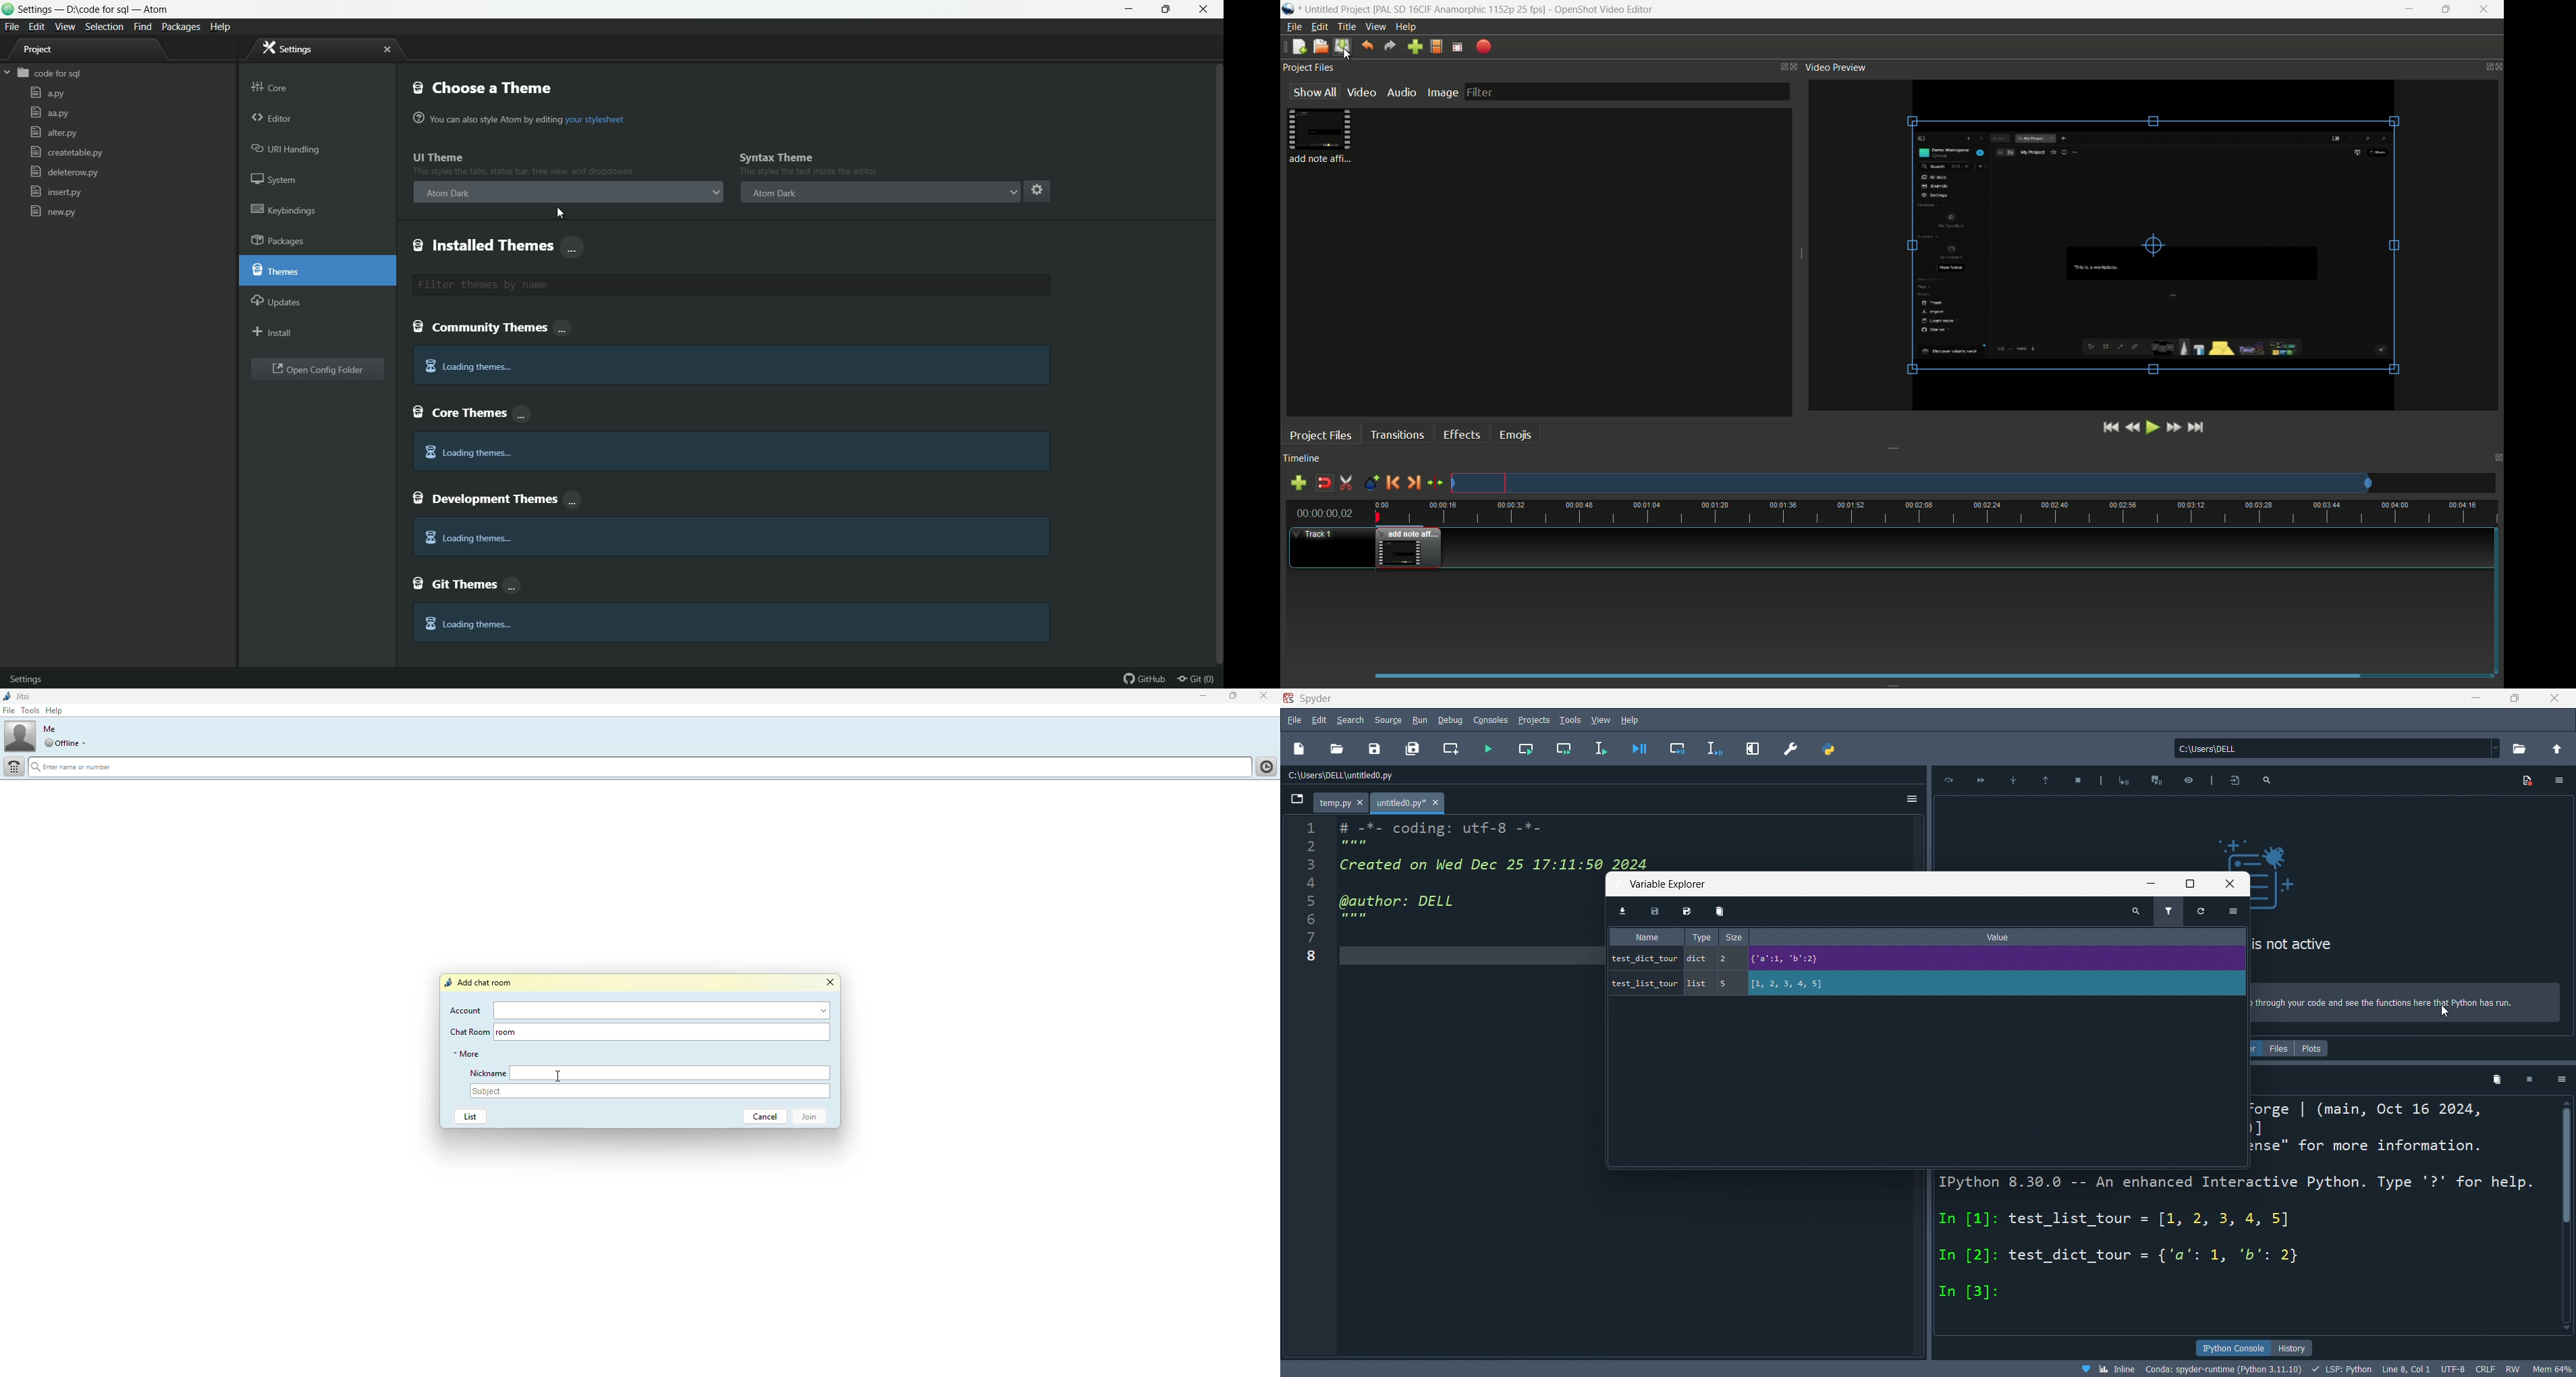 The image size is (2576, 1400). Describe the element at coordinates (2556, 749) in the screenshot. I see `open parent directory` at that location.